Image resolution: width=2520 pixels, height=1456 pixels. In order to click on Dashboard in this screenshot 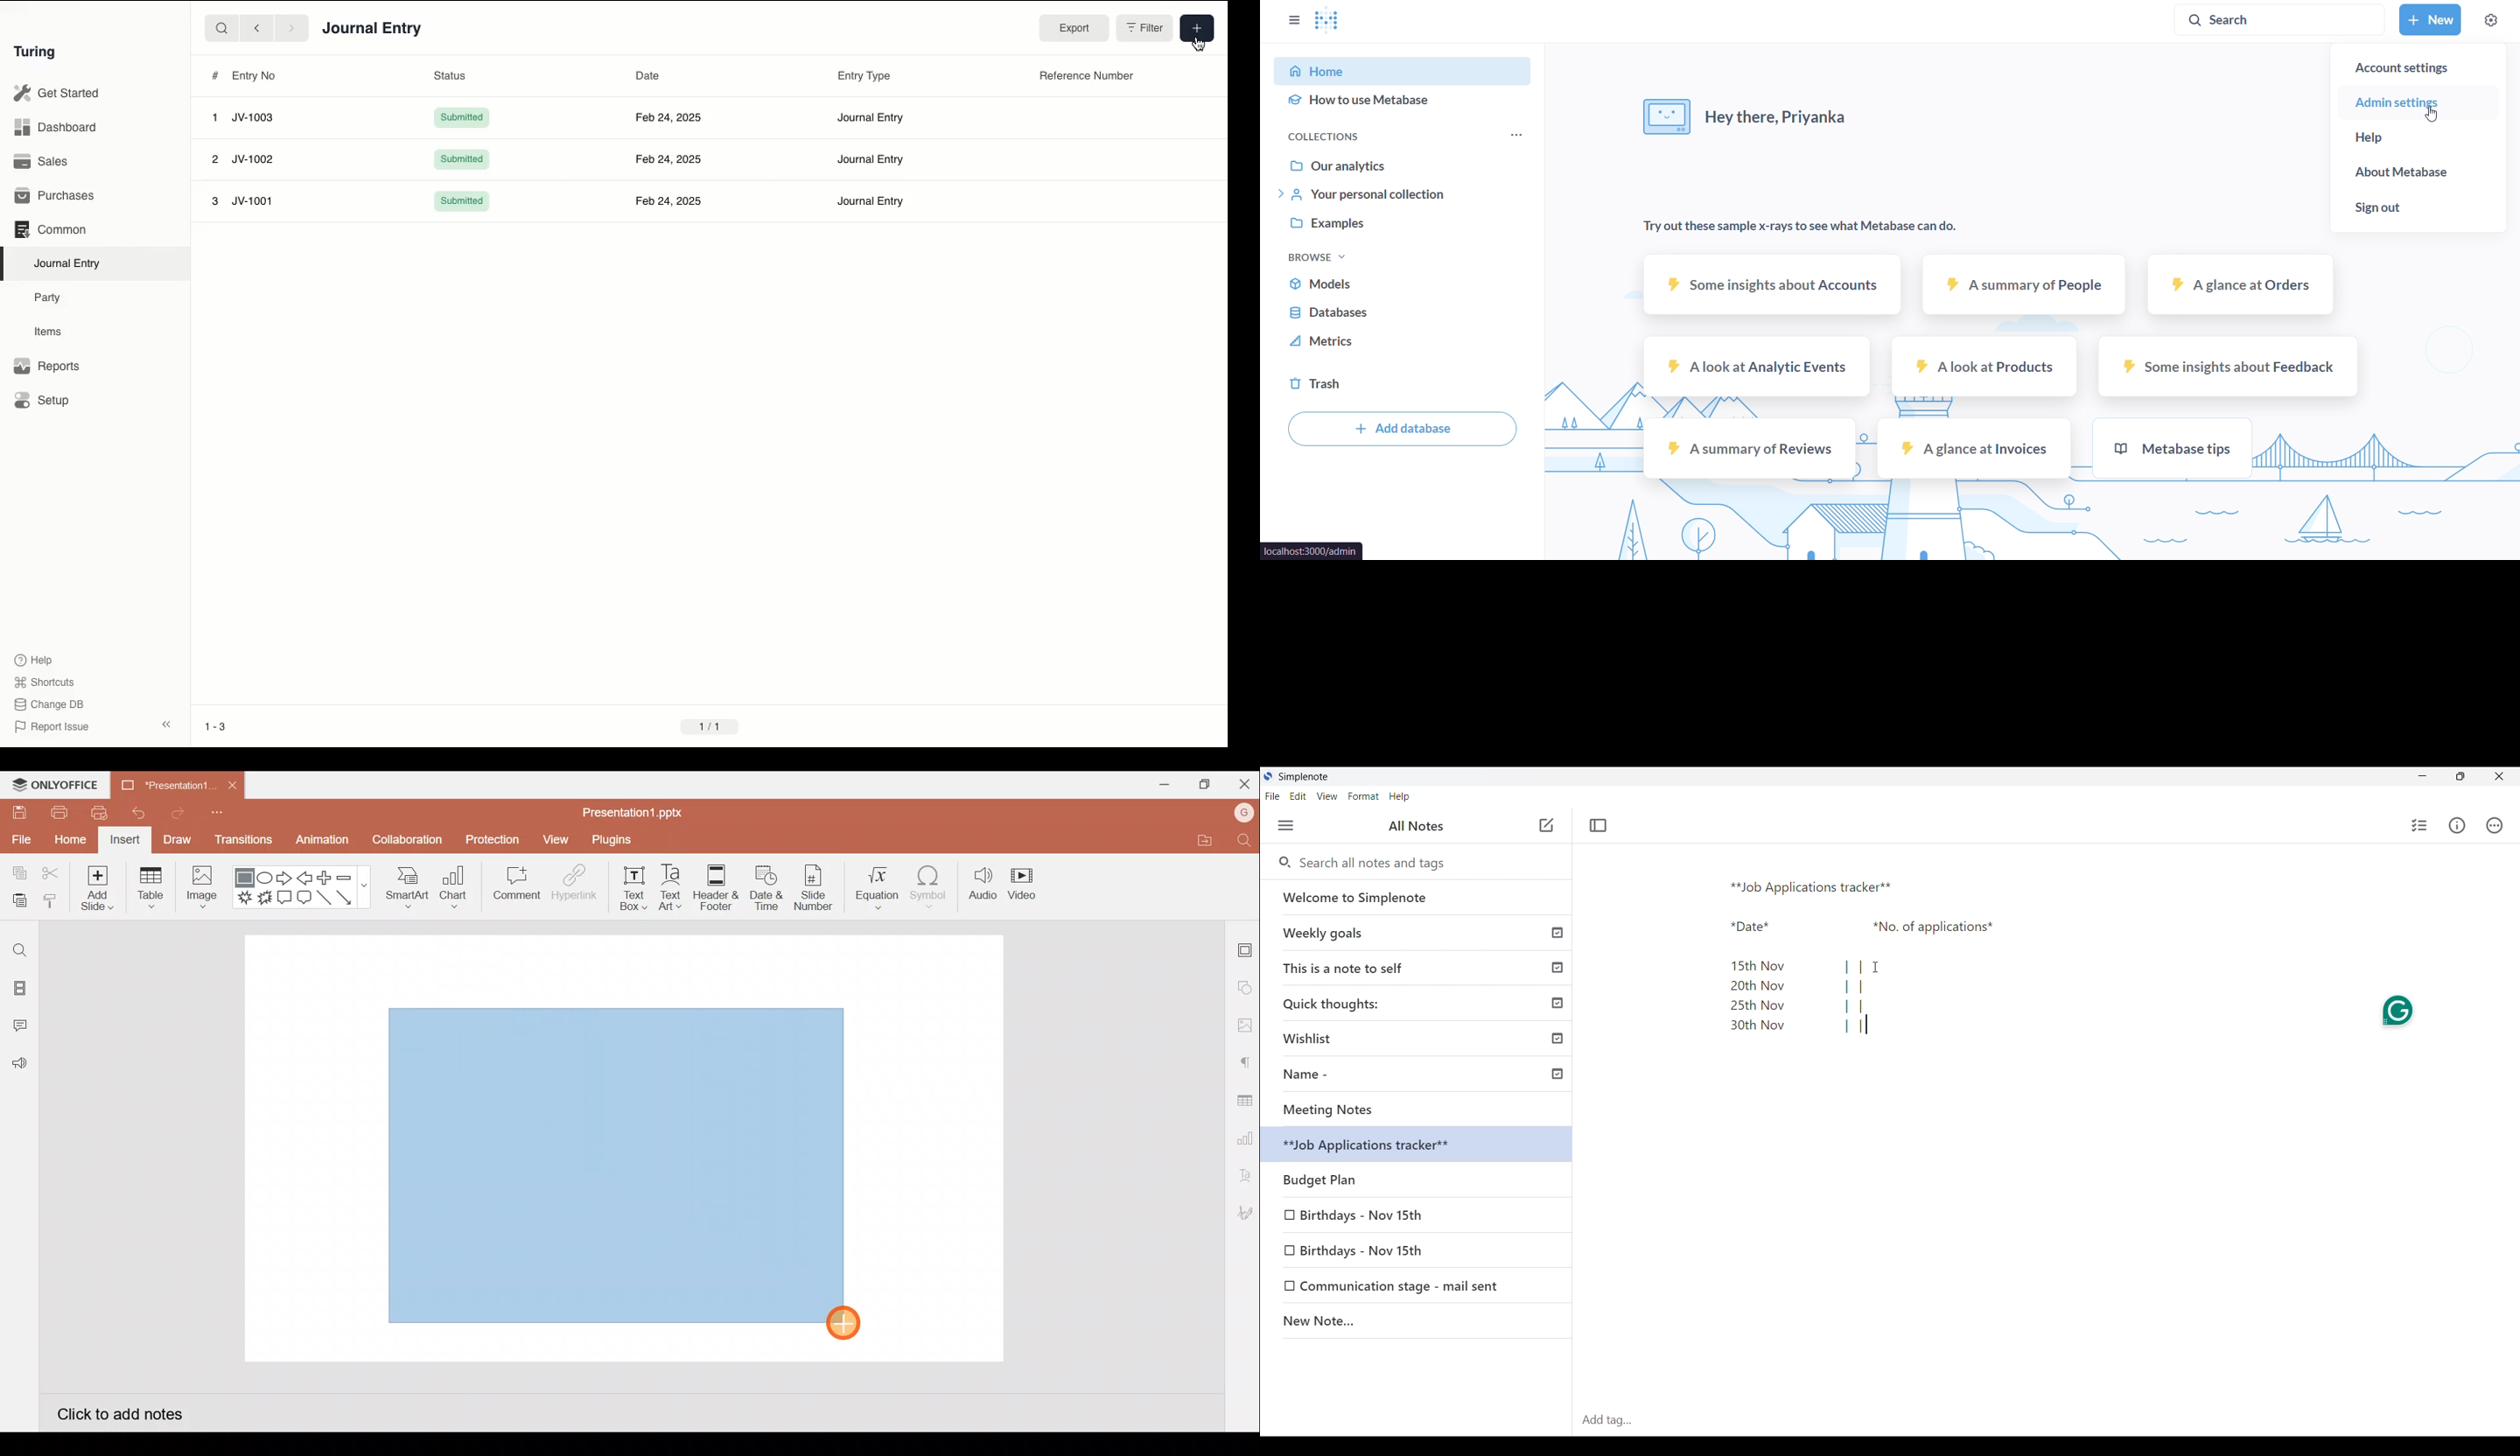, I will do `click(55, 128)`.